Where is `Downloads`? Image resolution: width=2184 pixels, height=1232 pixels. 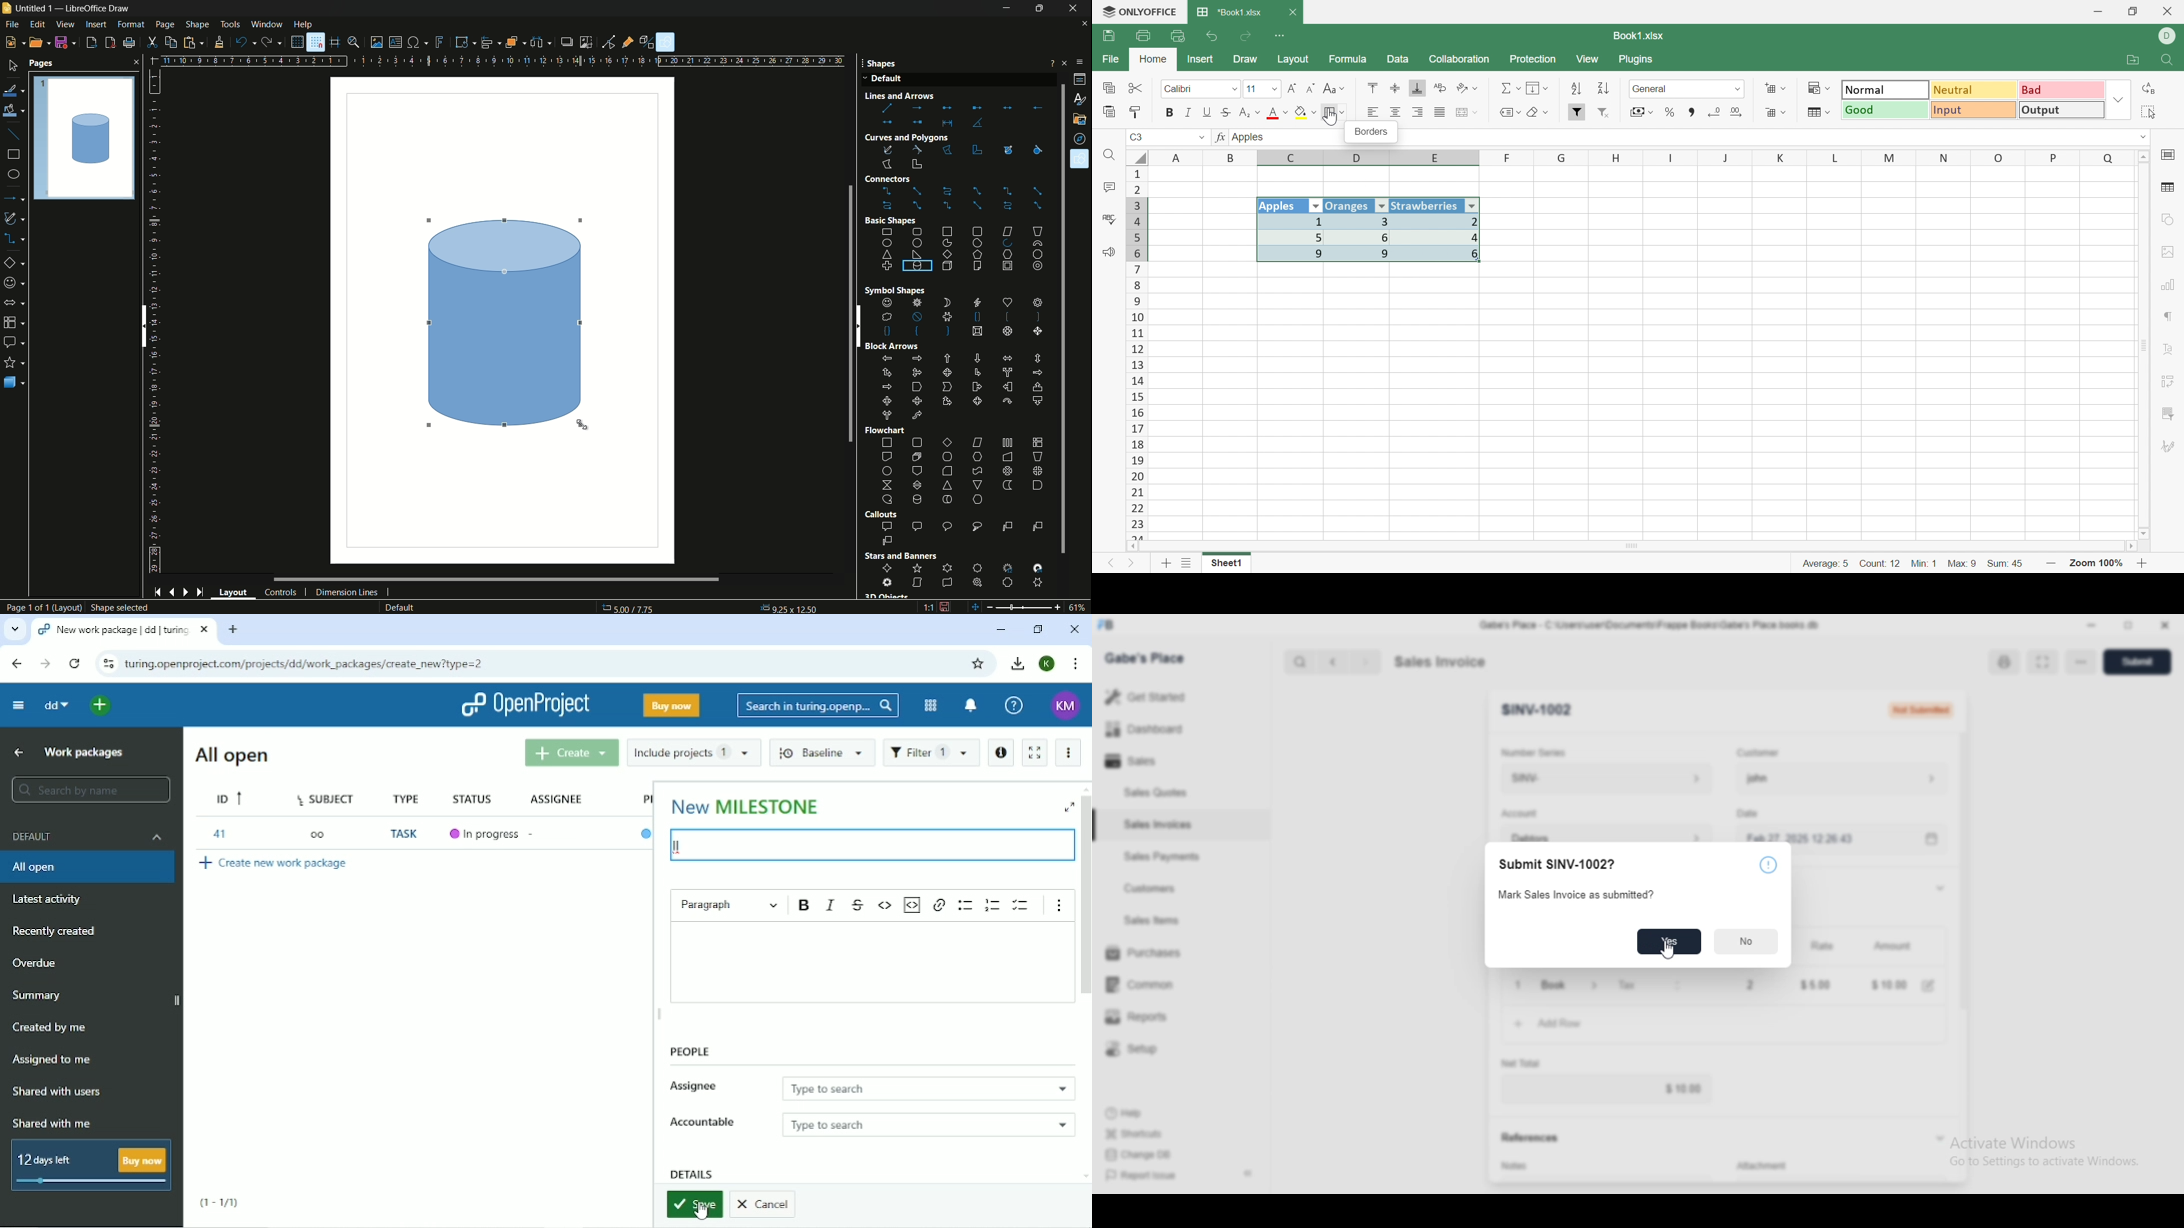
Downloads is located at coordinates (1018, 663).